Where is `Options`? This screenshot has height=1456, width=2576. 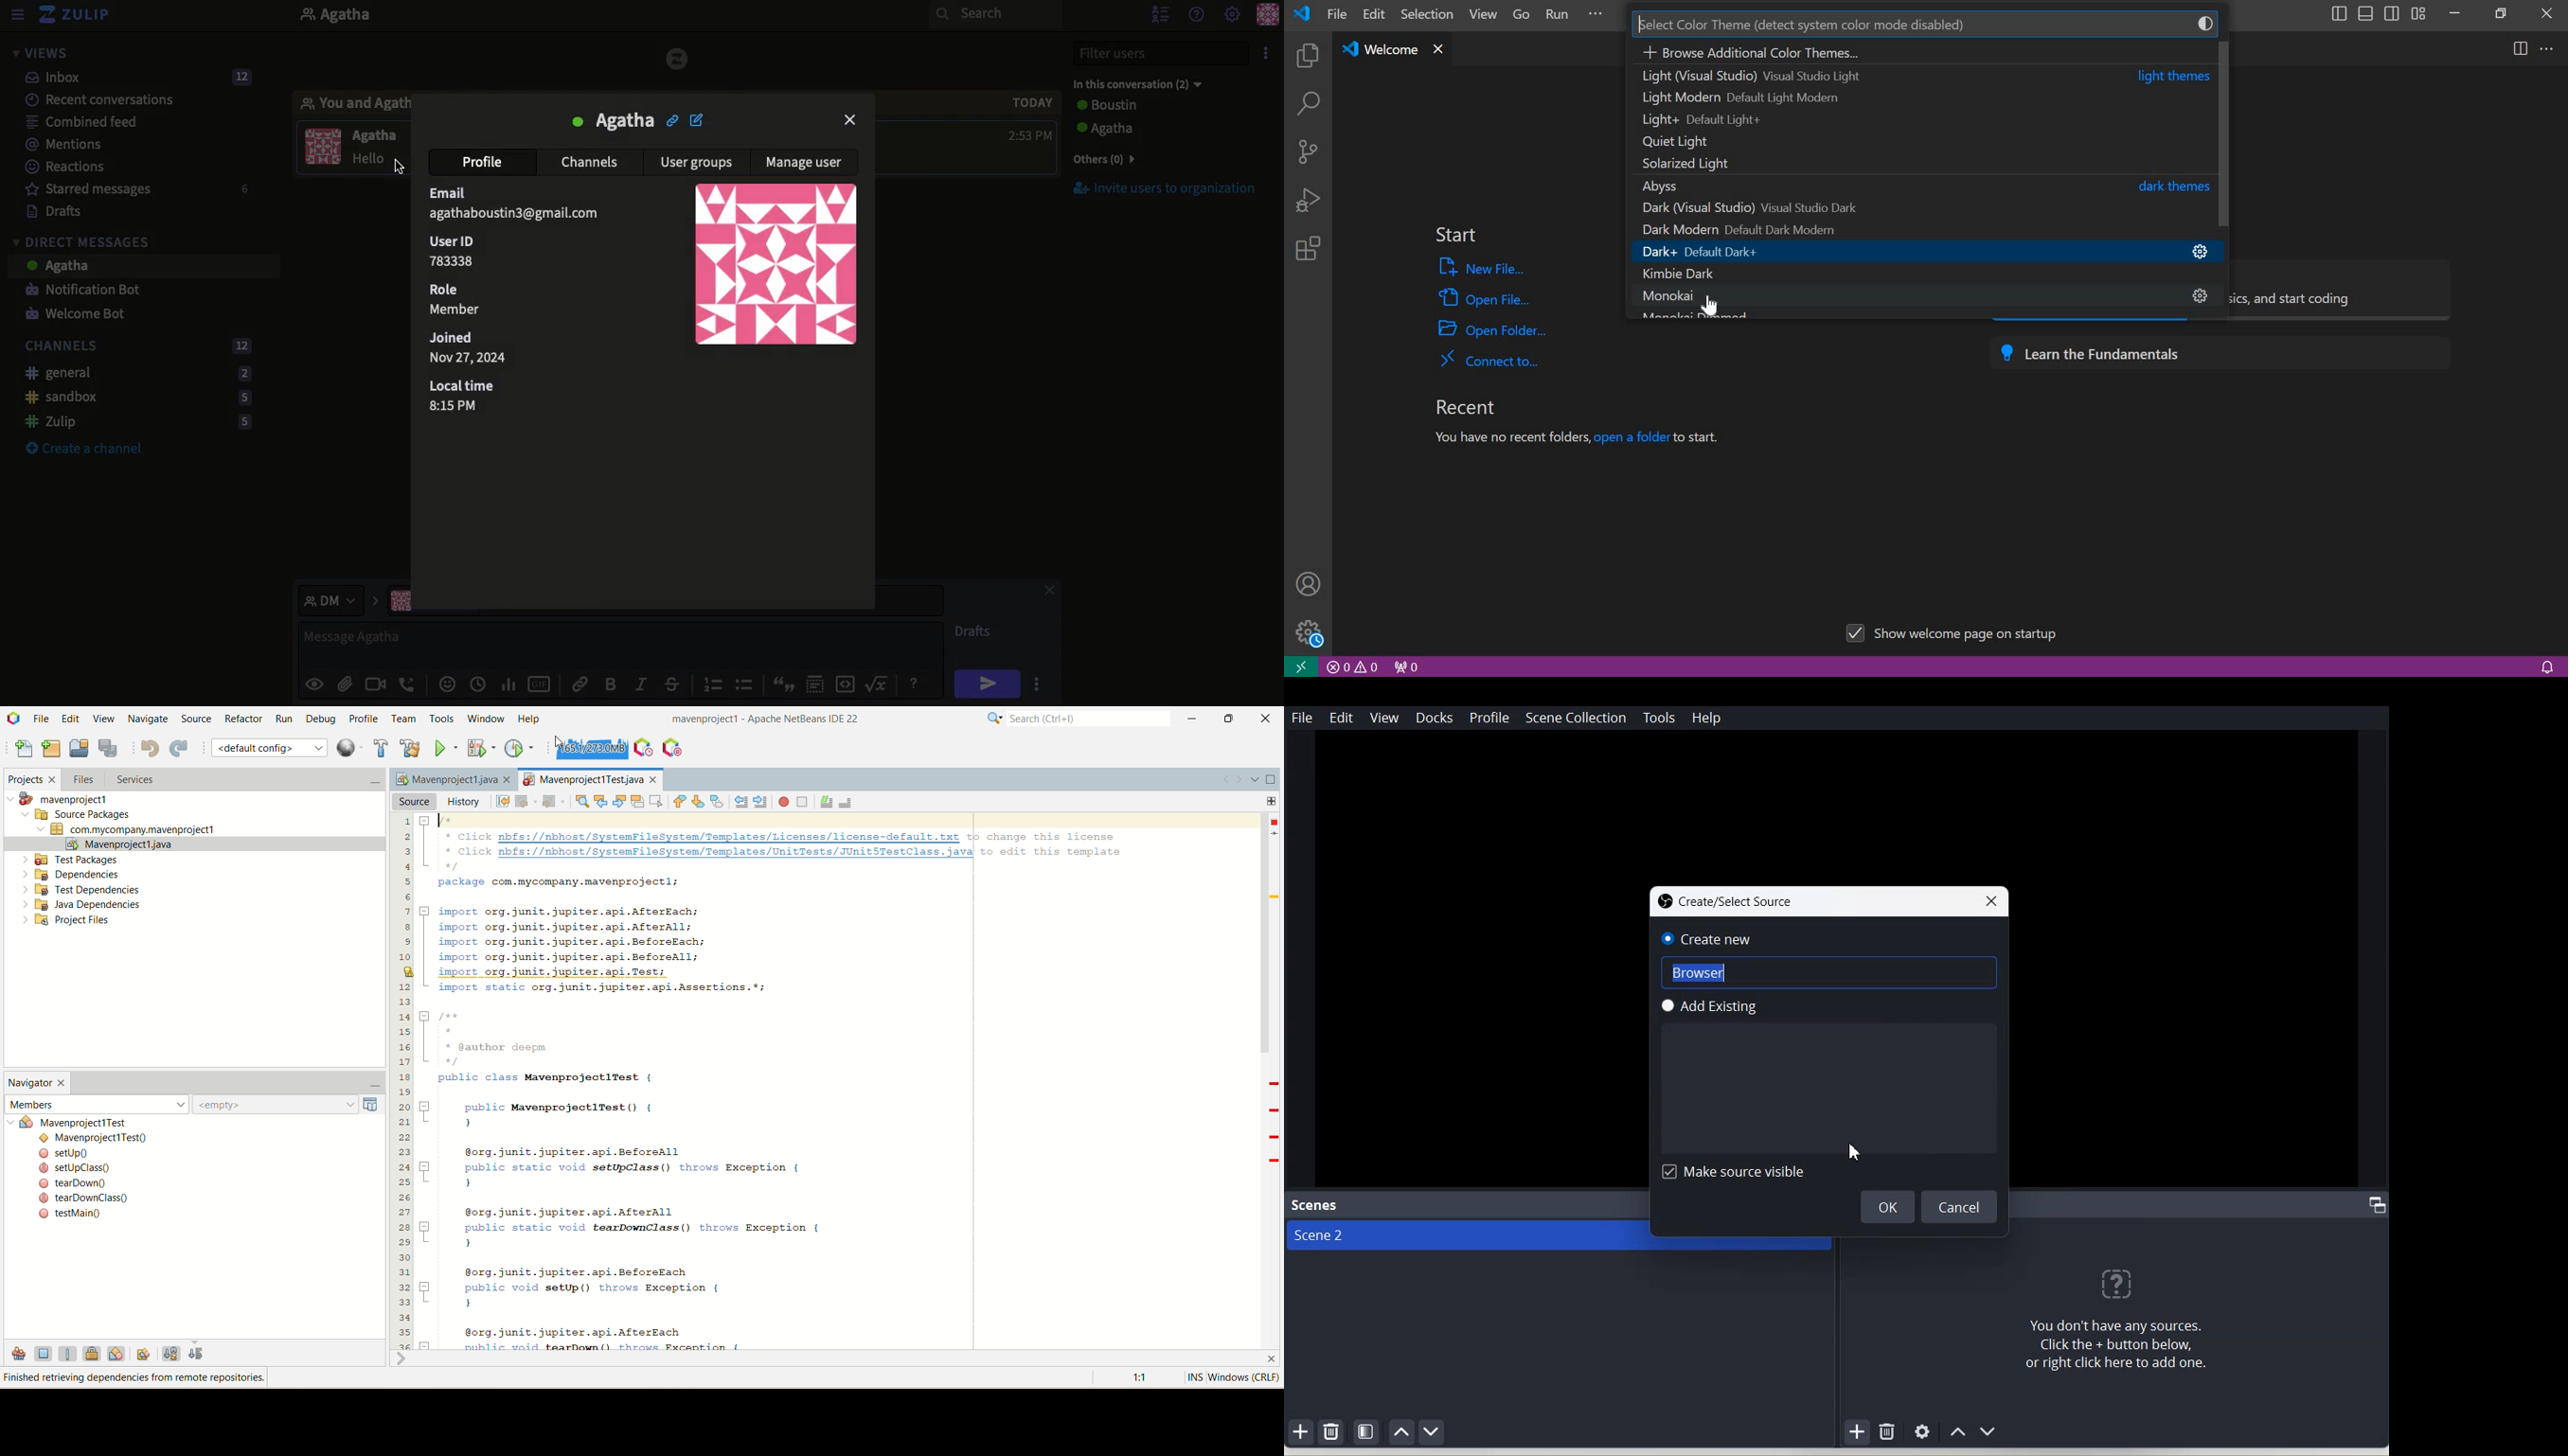
Options is located at coordinates (1037, 684).